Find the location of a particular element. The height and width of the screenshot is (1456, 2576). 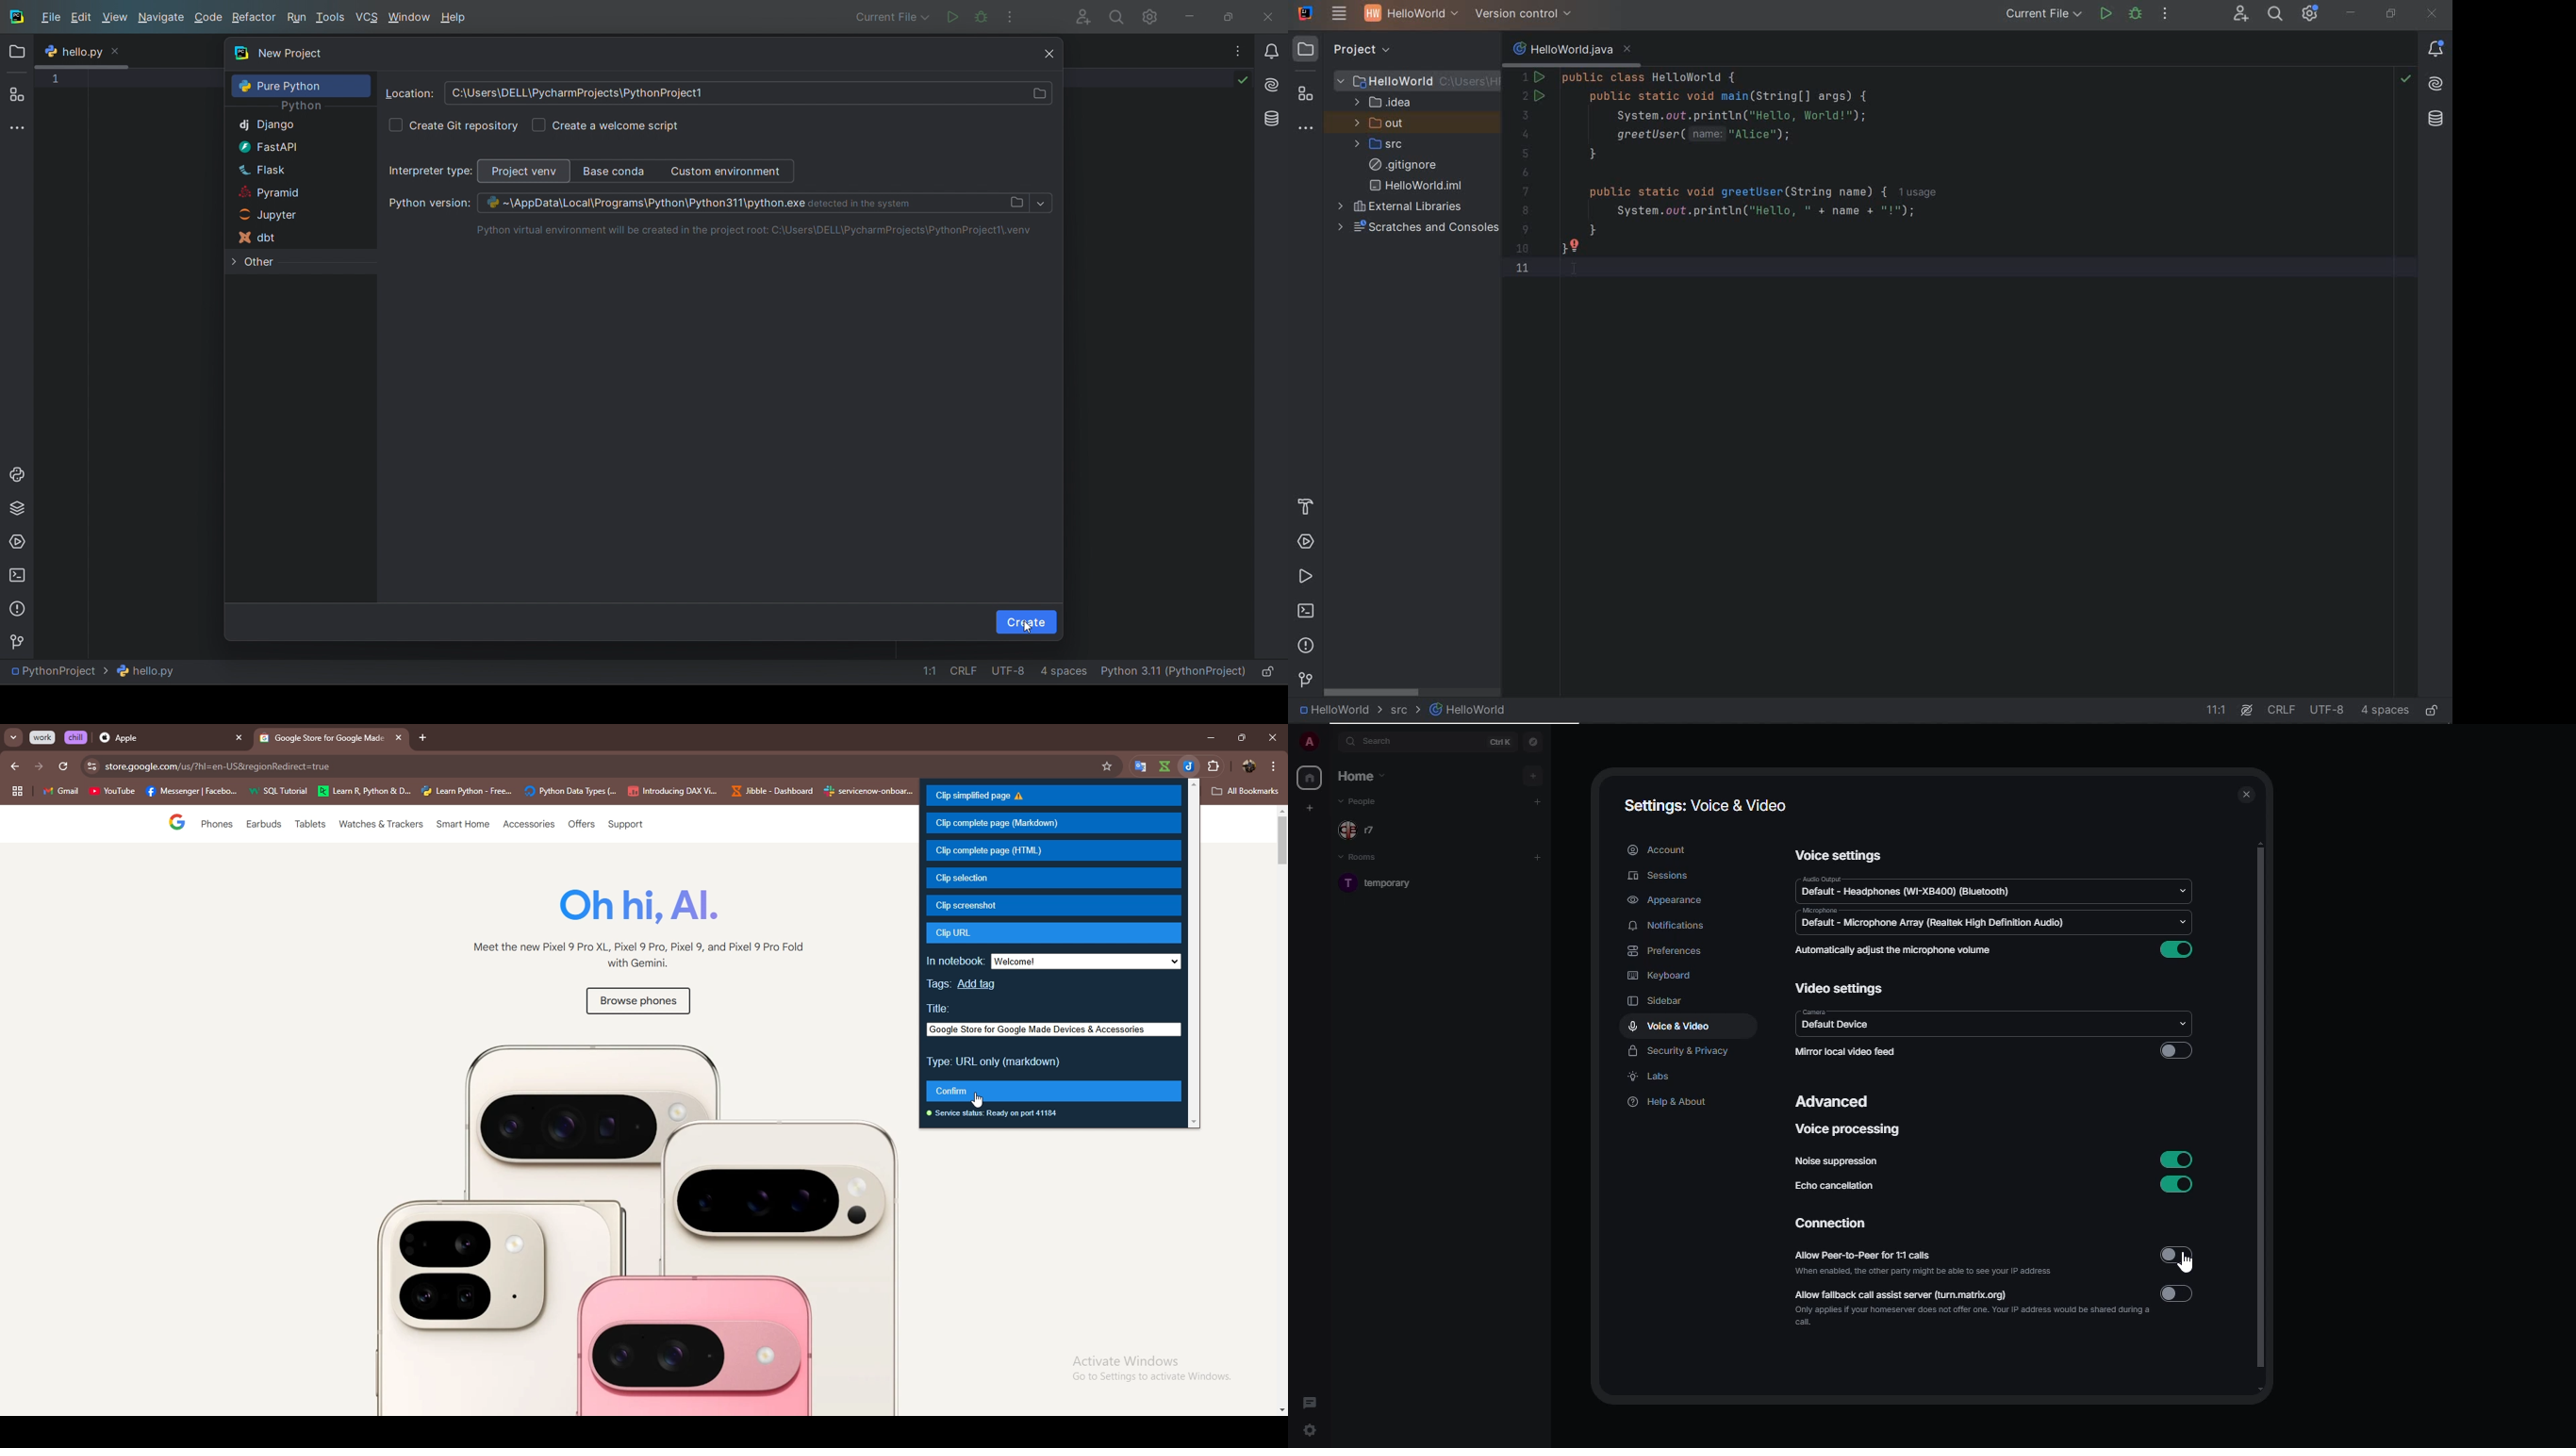

profile is located at coordinates (1246, 767).